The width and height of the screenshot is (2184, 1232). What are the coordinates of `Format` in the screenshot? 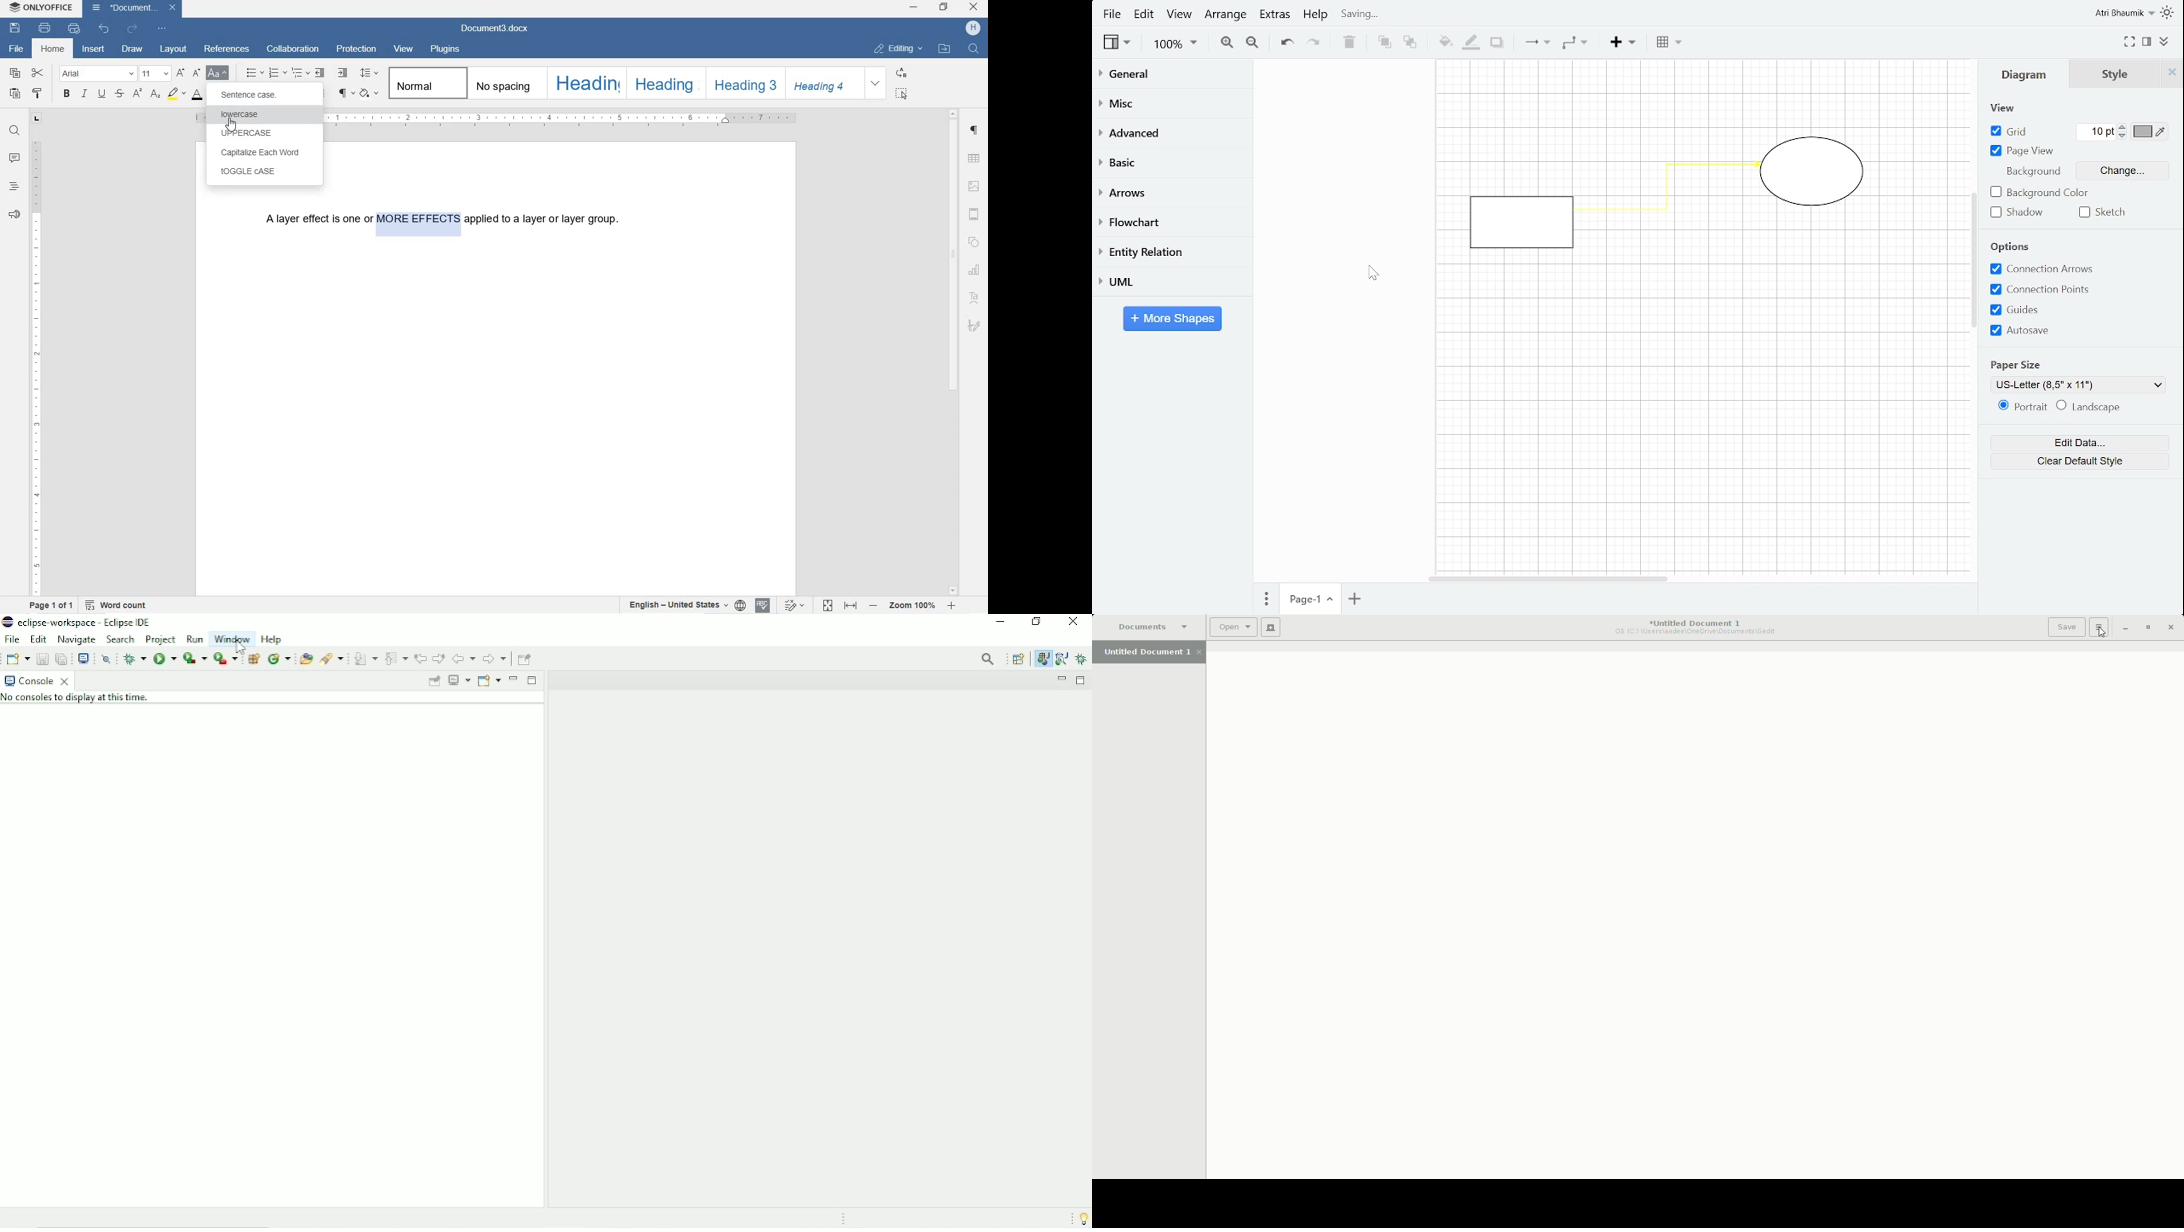 It's located at (2148, 42).